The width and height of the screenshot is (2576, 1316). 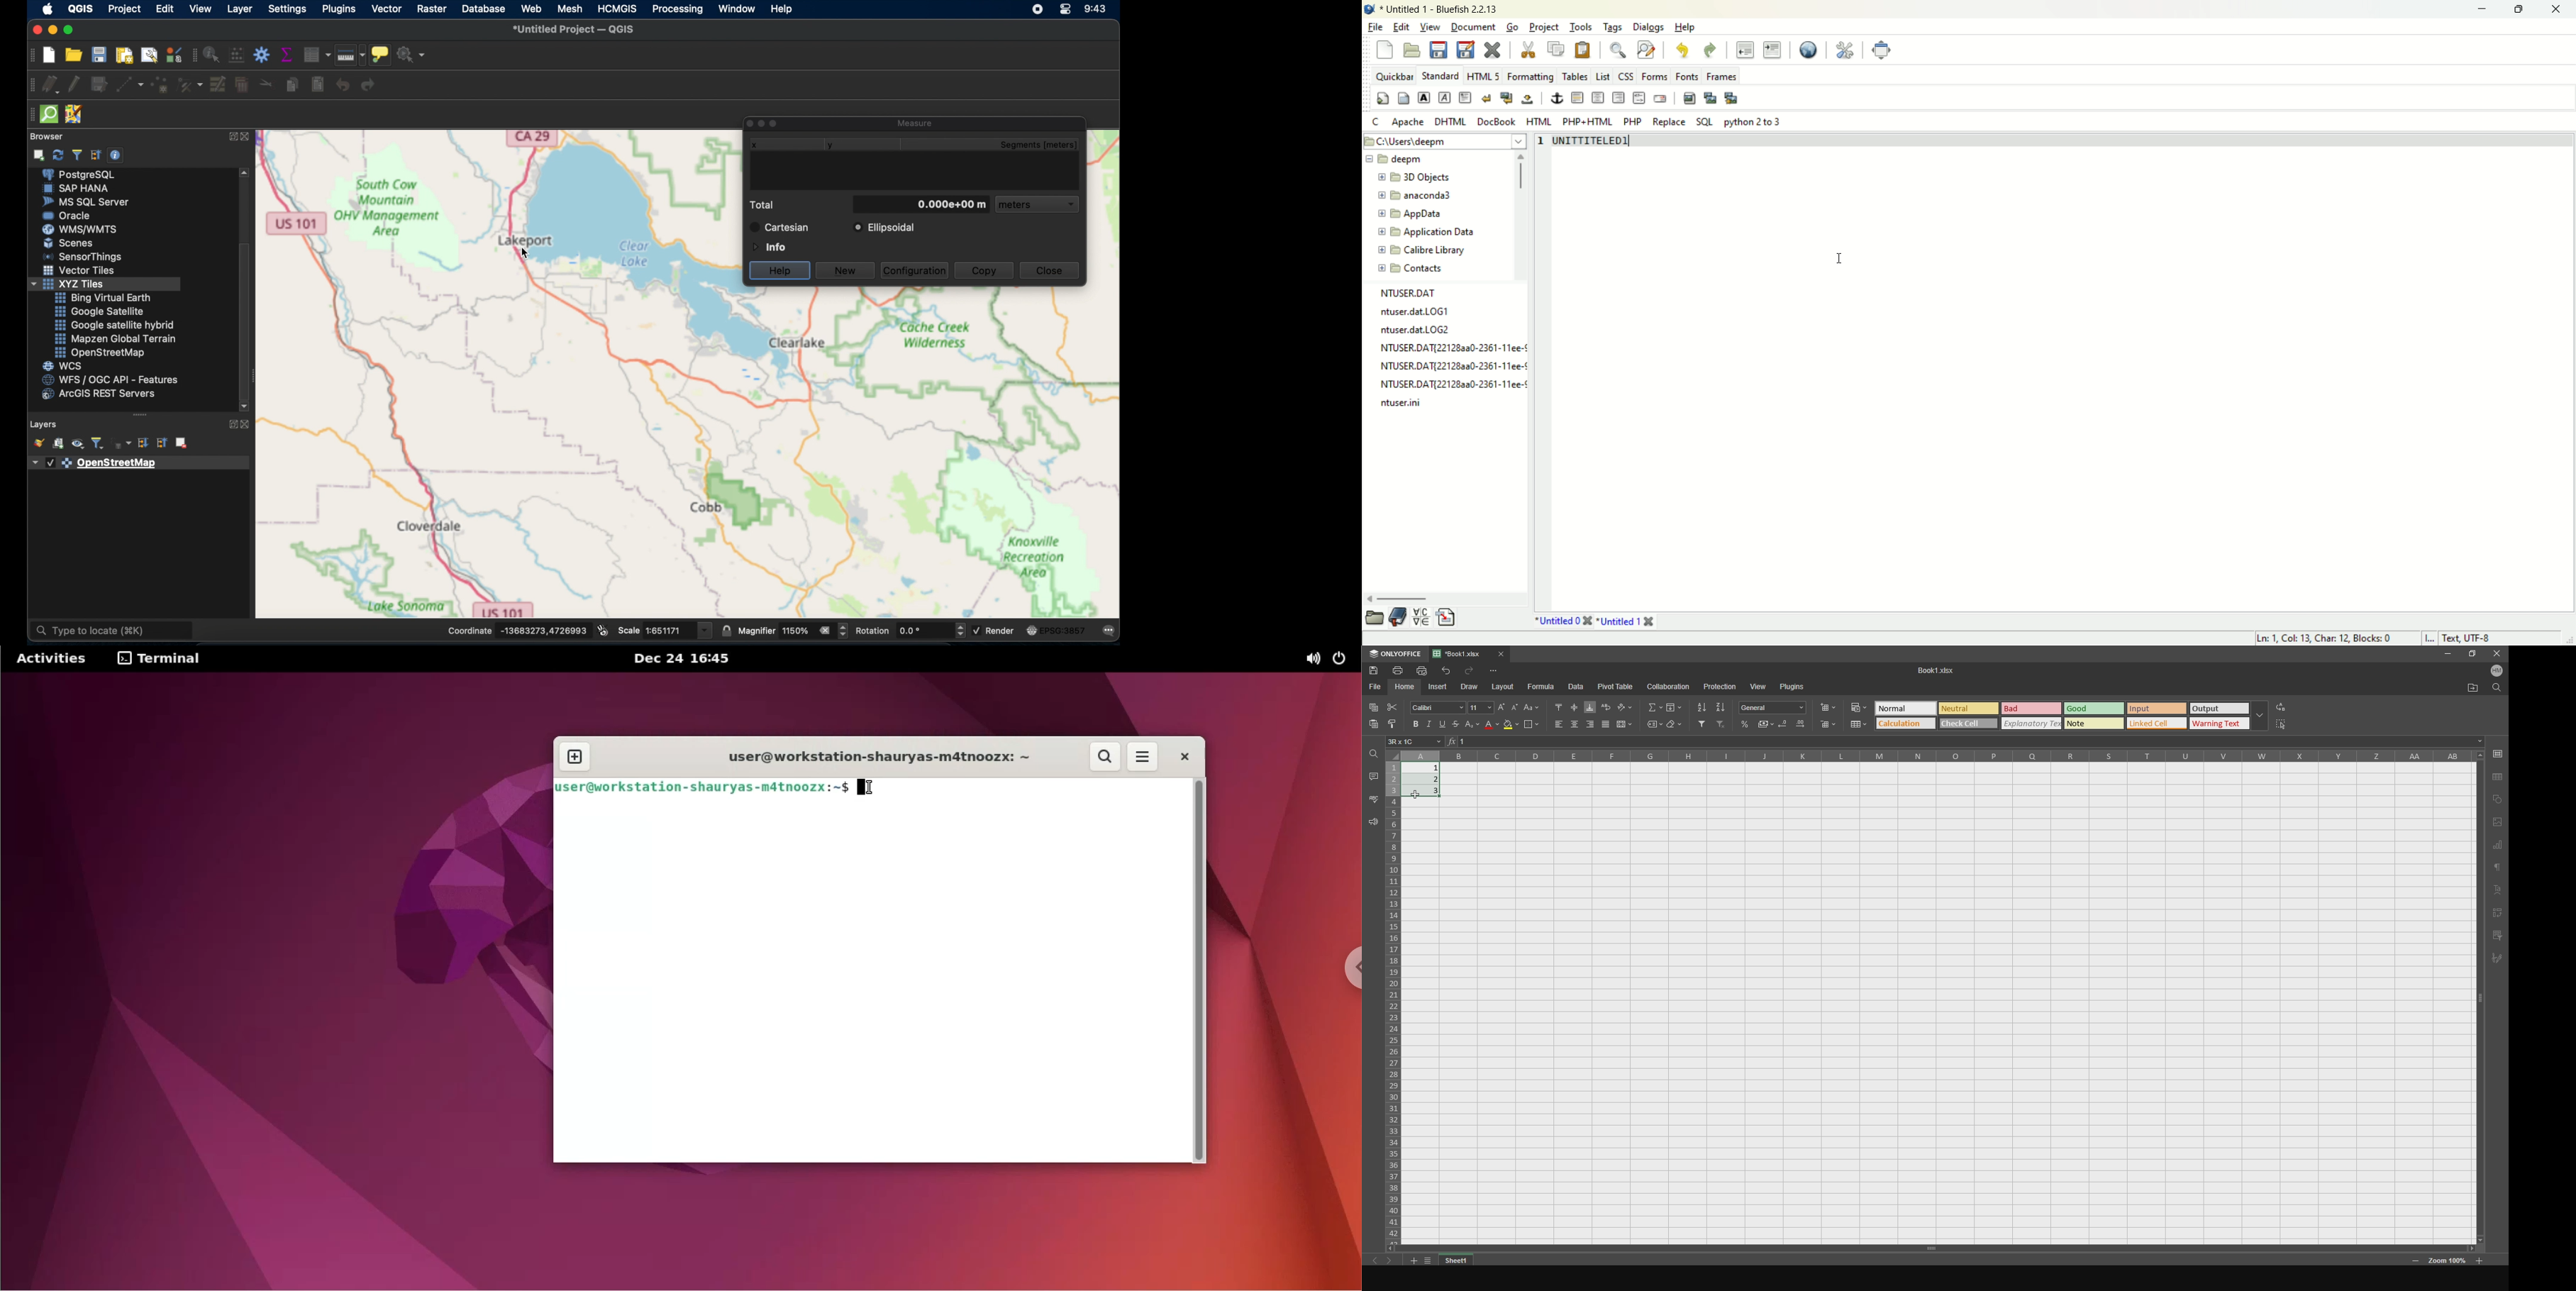 I want to click on font size, so click(x=1481, y=707).